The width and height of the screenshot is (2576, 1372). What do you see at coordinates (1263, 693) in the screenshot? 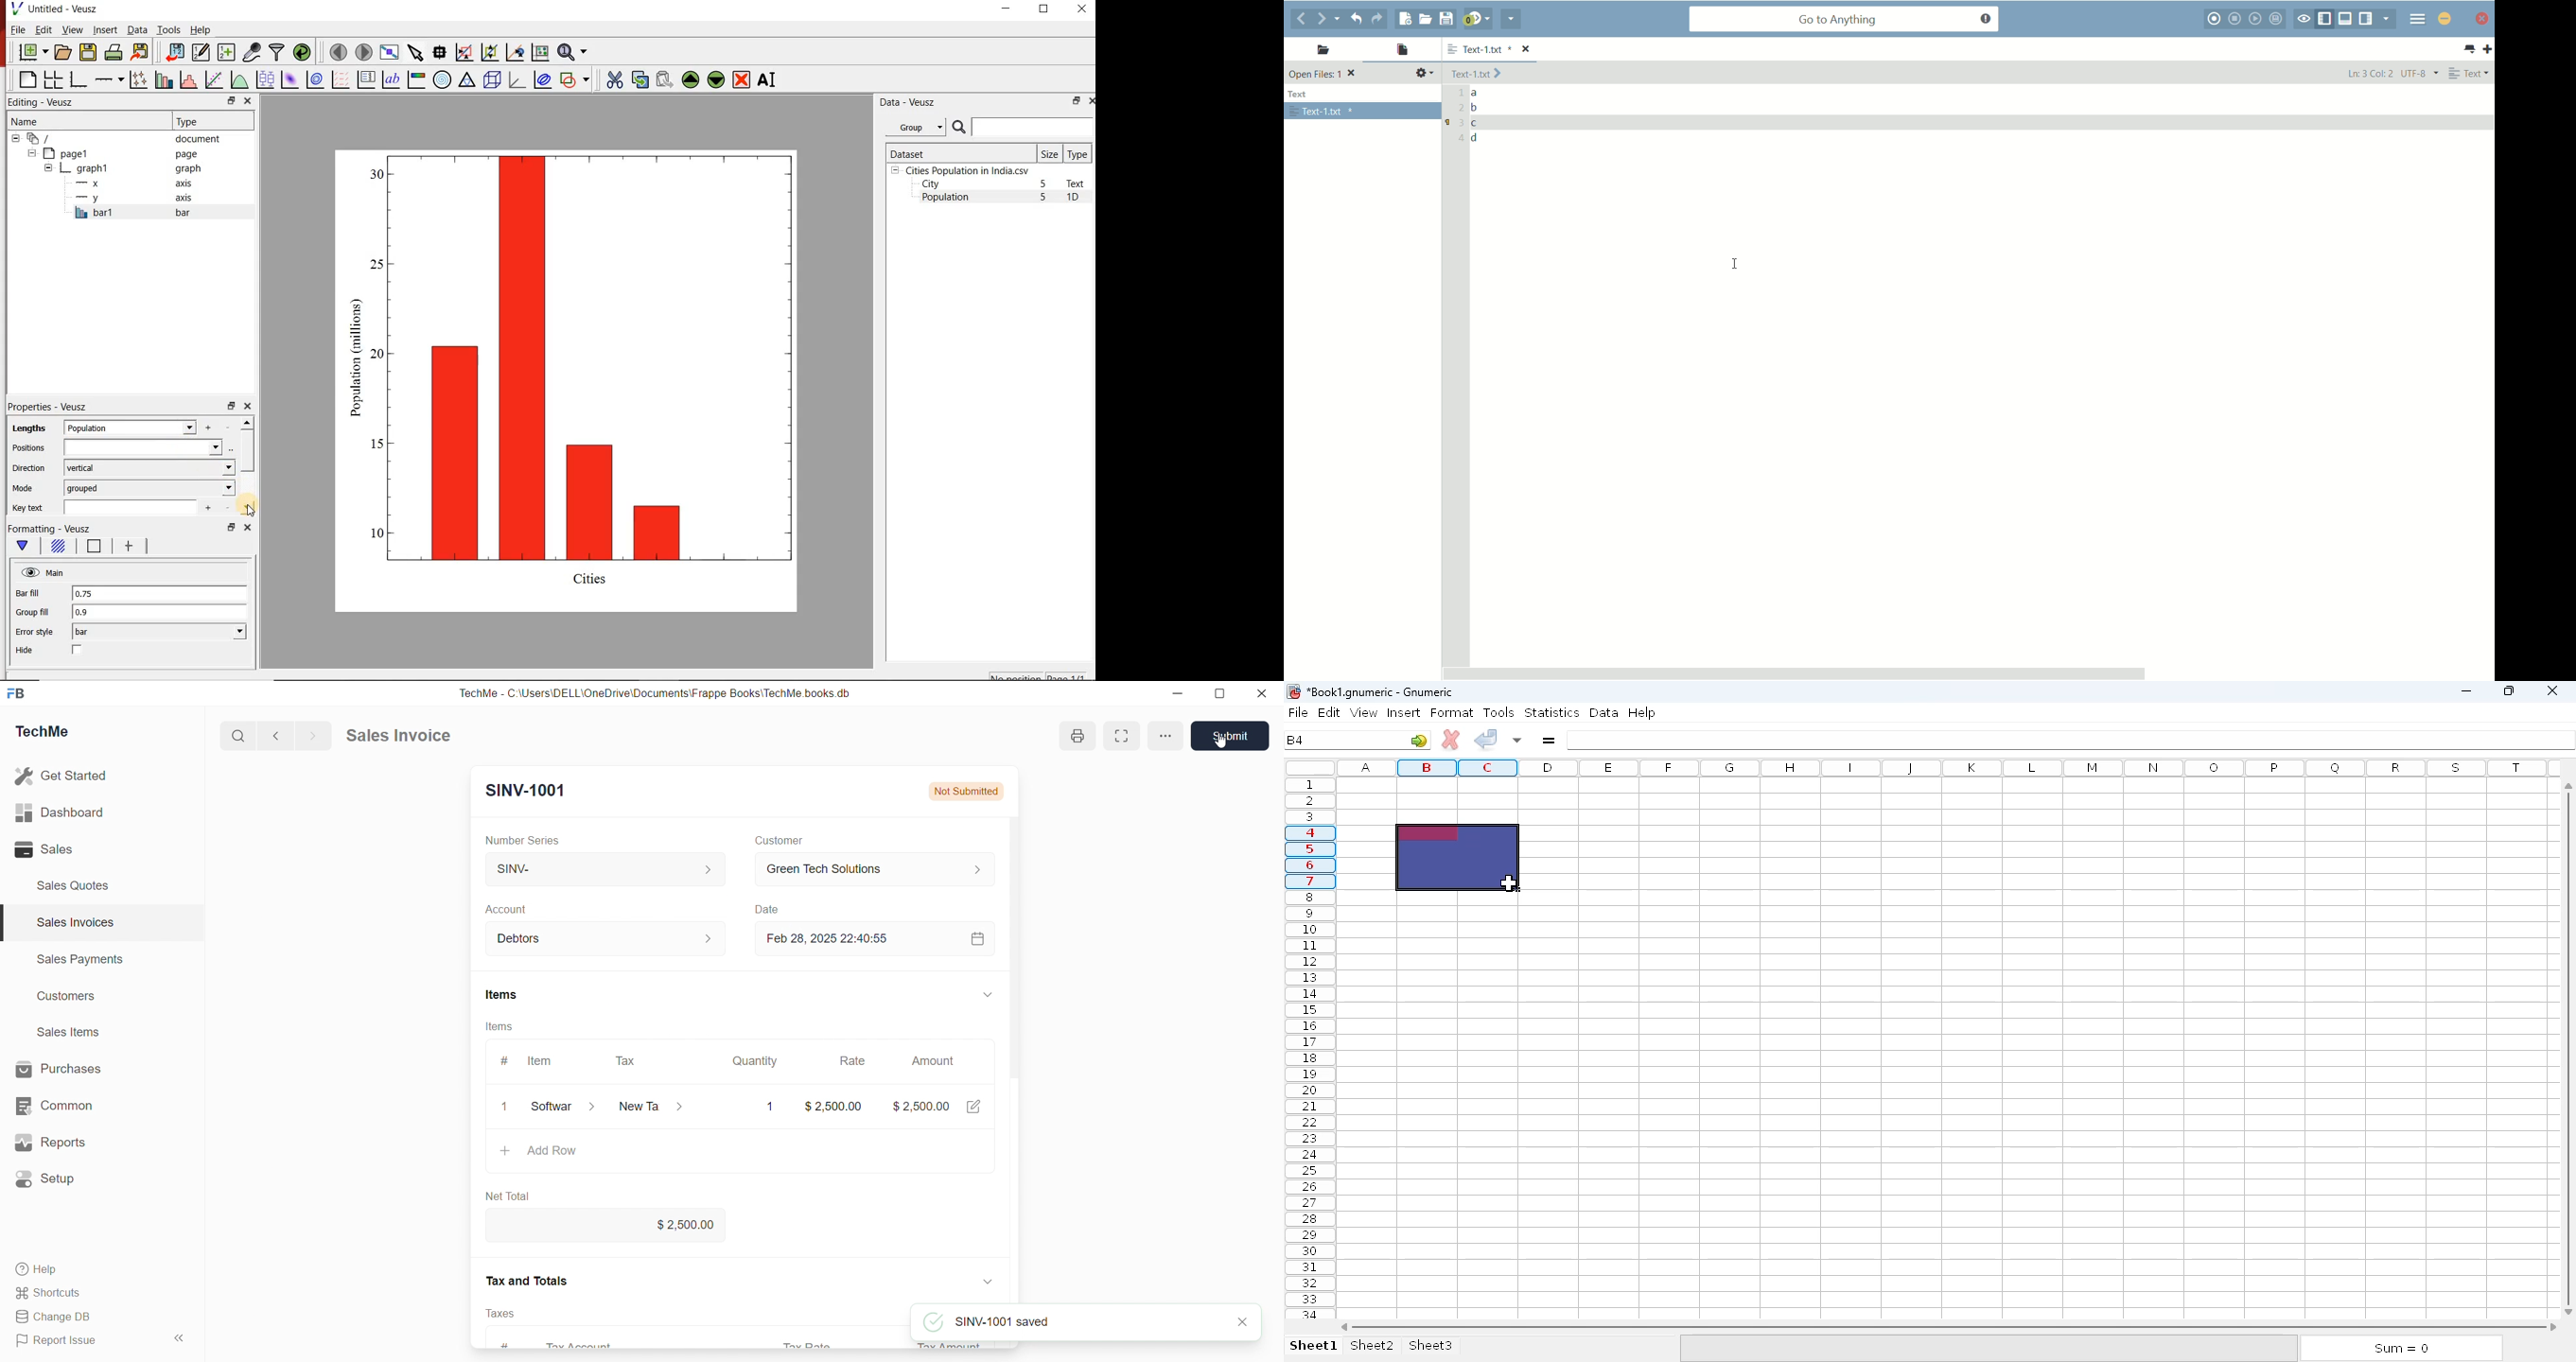
I see `close` at bounding box center [1263, 693].